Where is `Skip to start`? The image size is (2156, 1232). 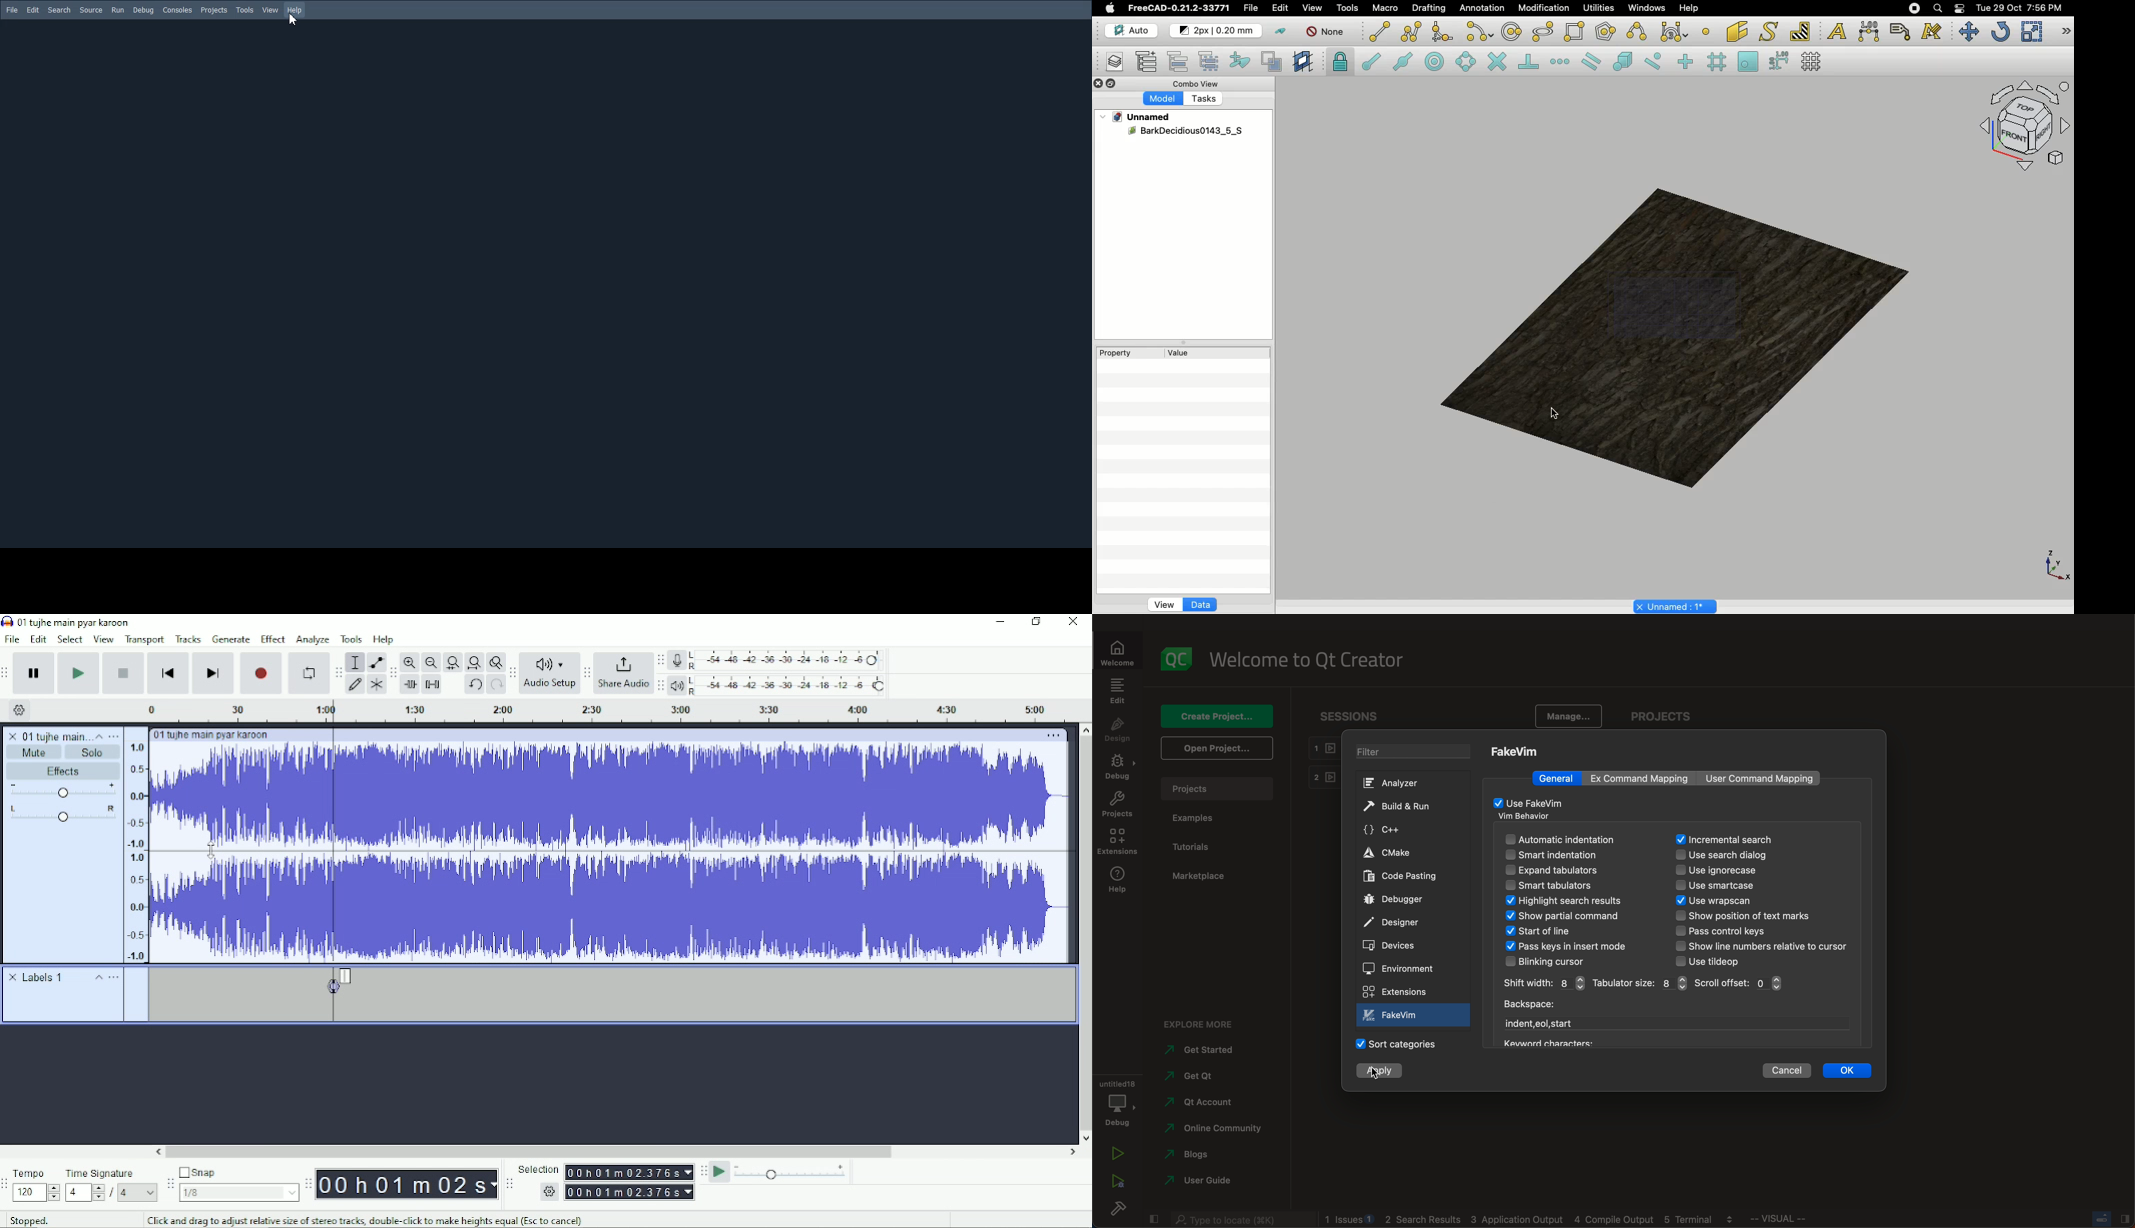
Skip to start is located at coordinates (168, 673).